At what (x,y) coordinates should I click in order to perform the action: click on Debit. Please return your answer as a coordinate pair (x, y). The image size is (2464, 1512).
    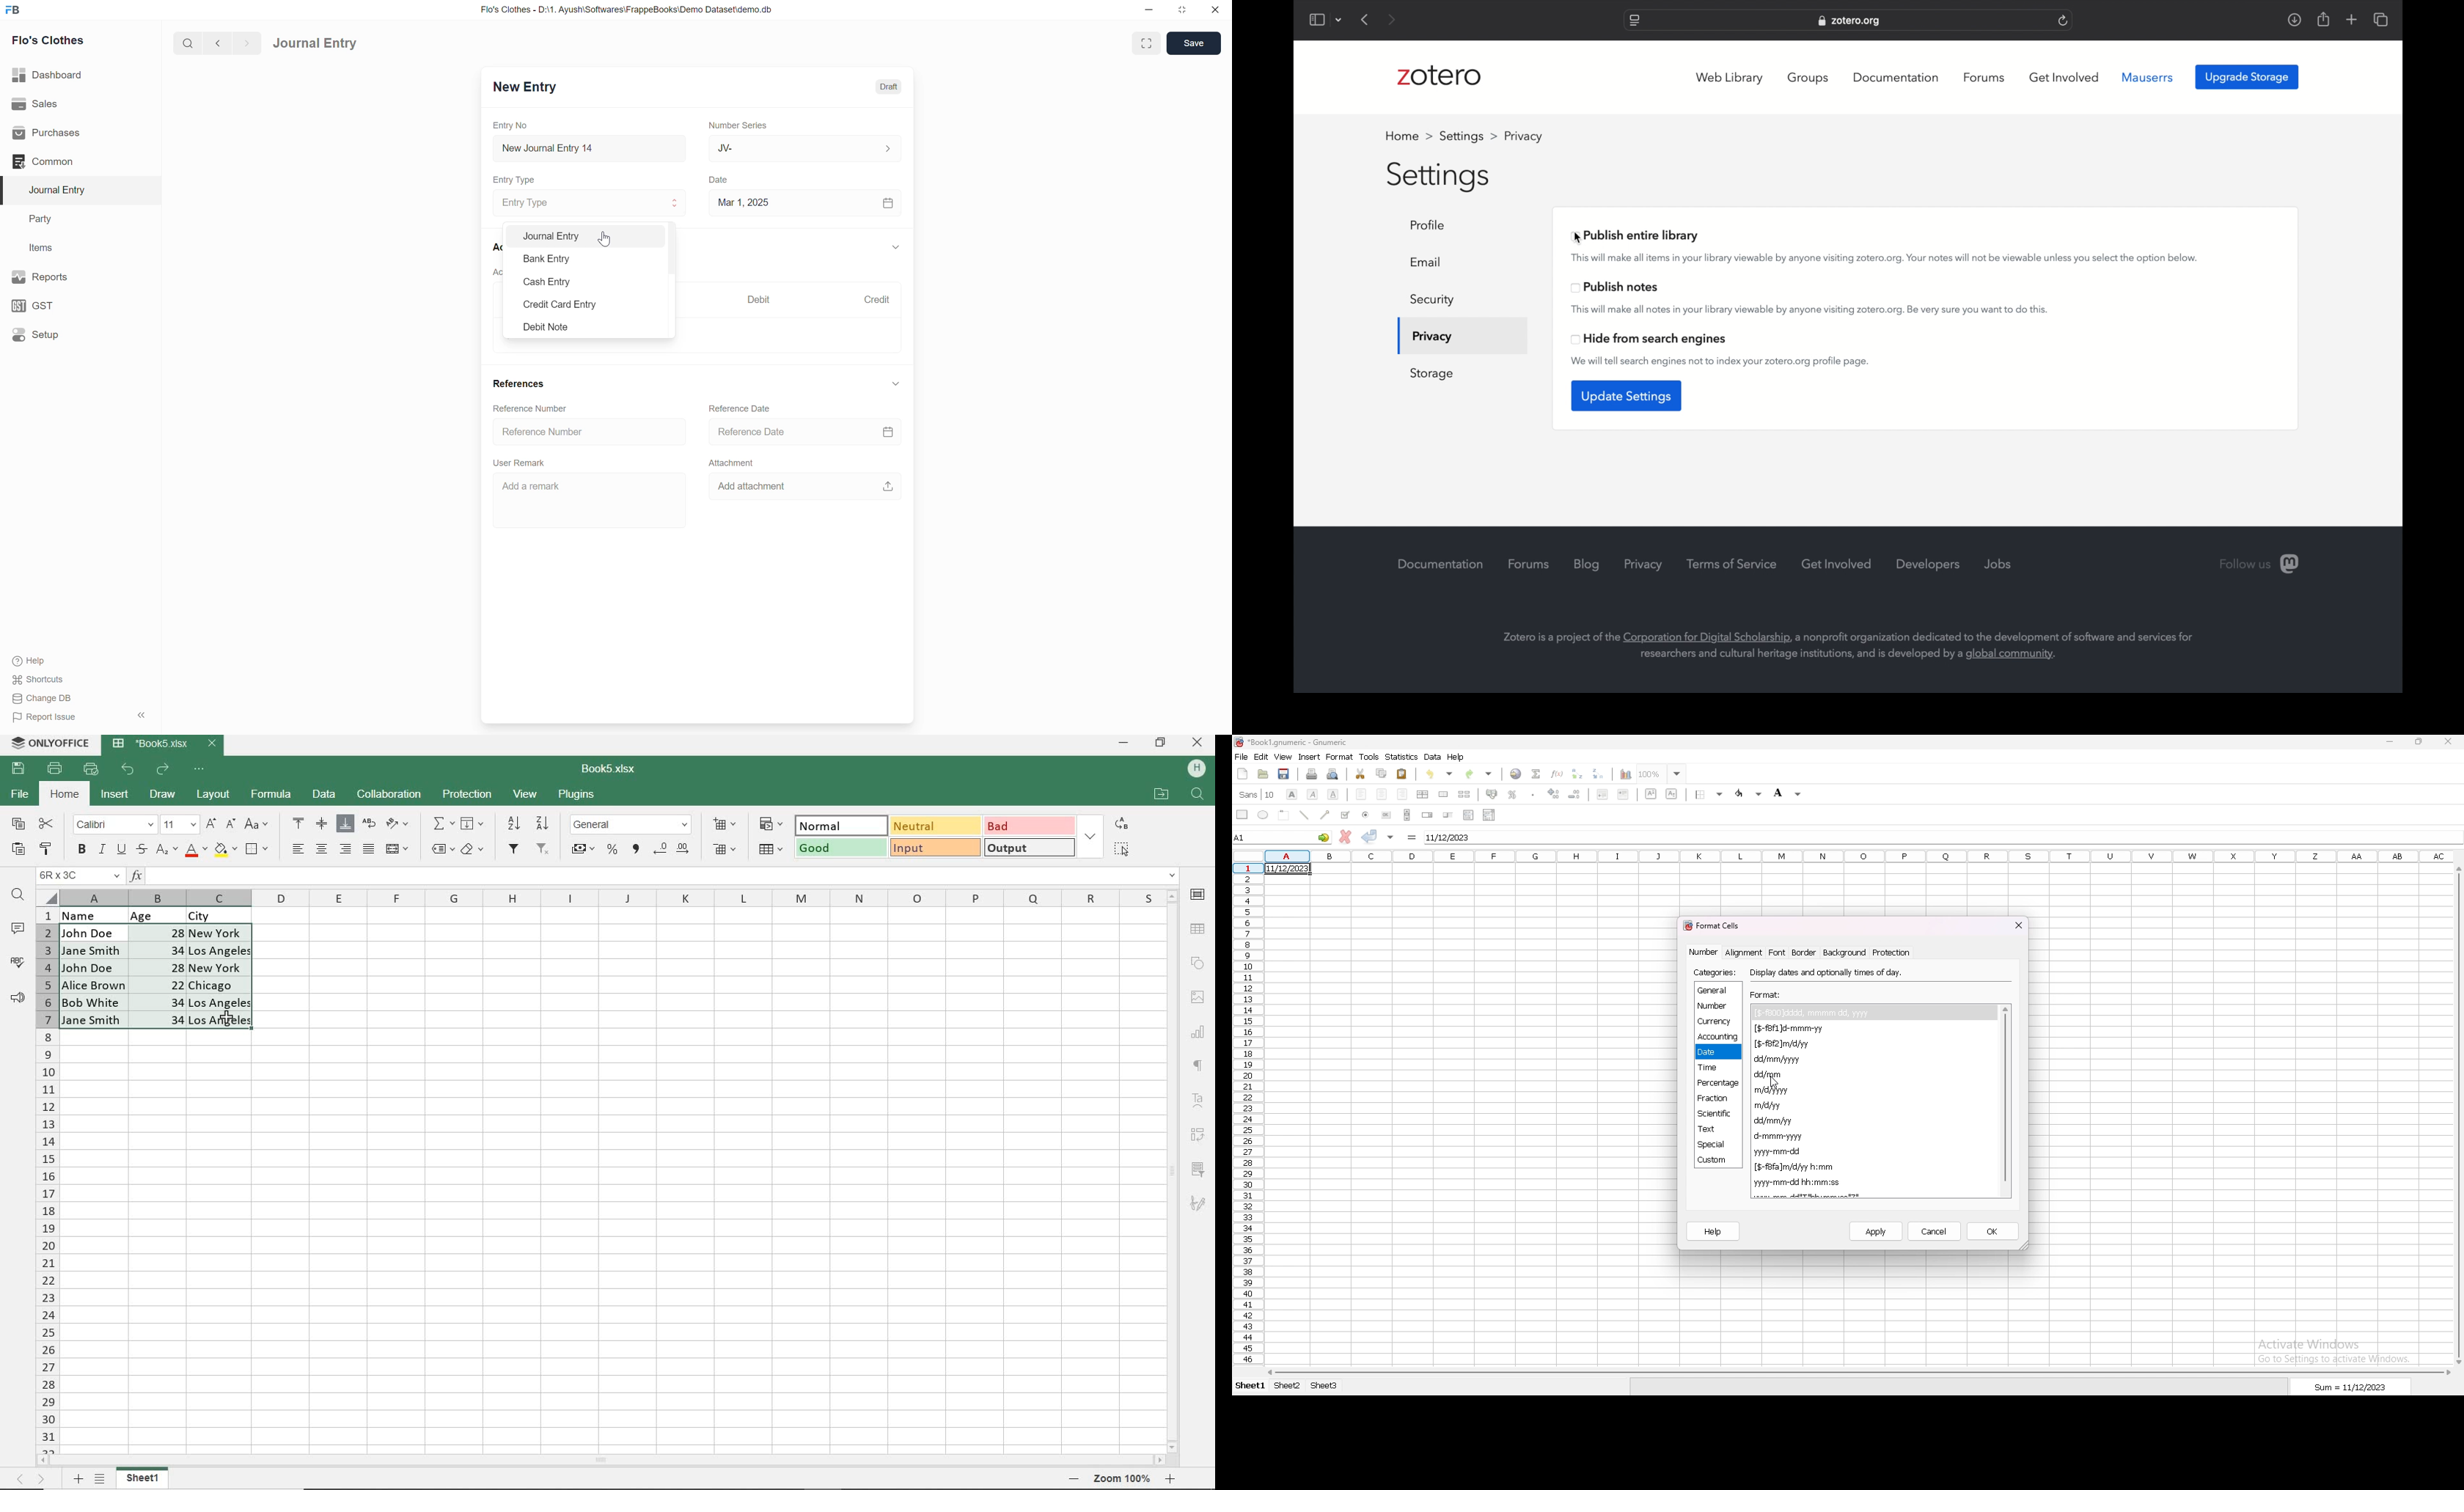
    Looking at the image, I should click on (759, 299).